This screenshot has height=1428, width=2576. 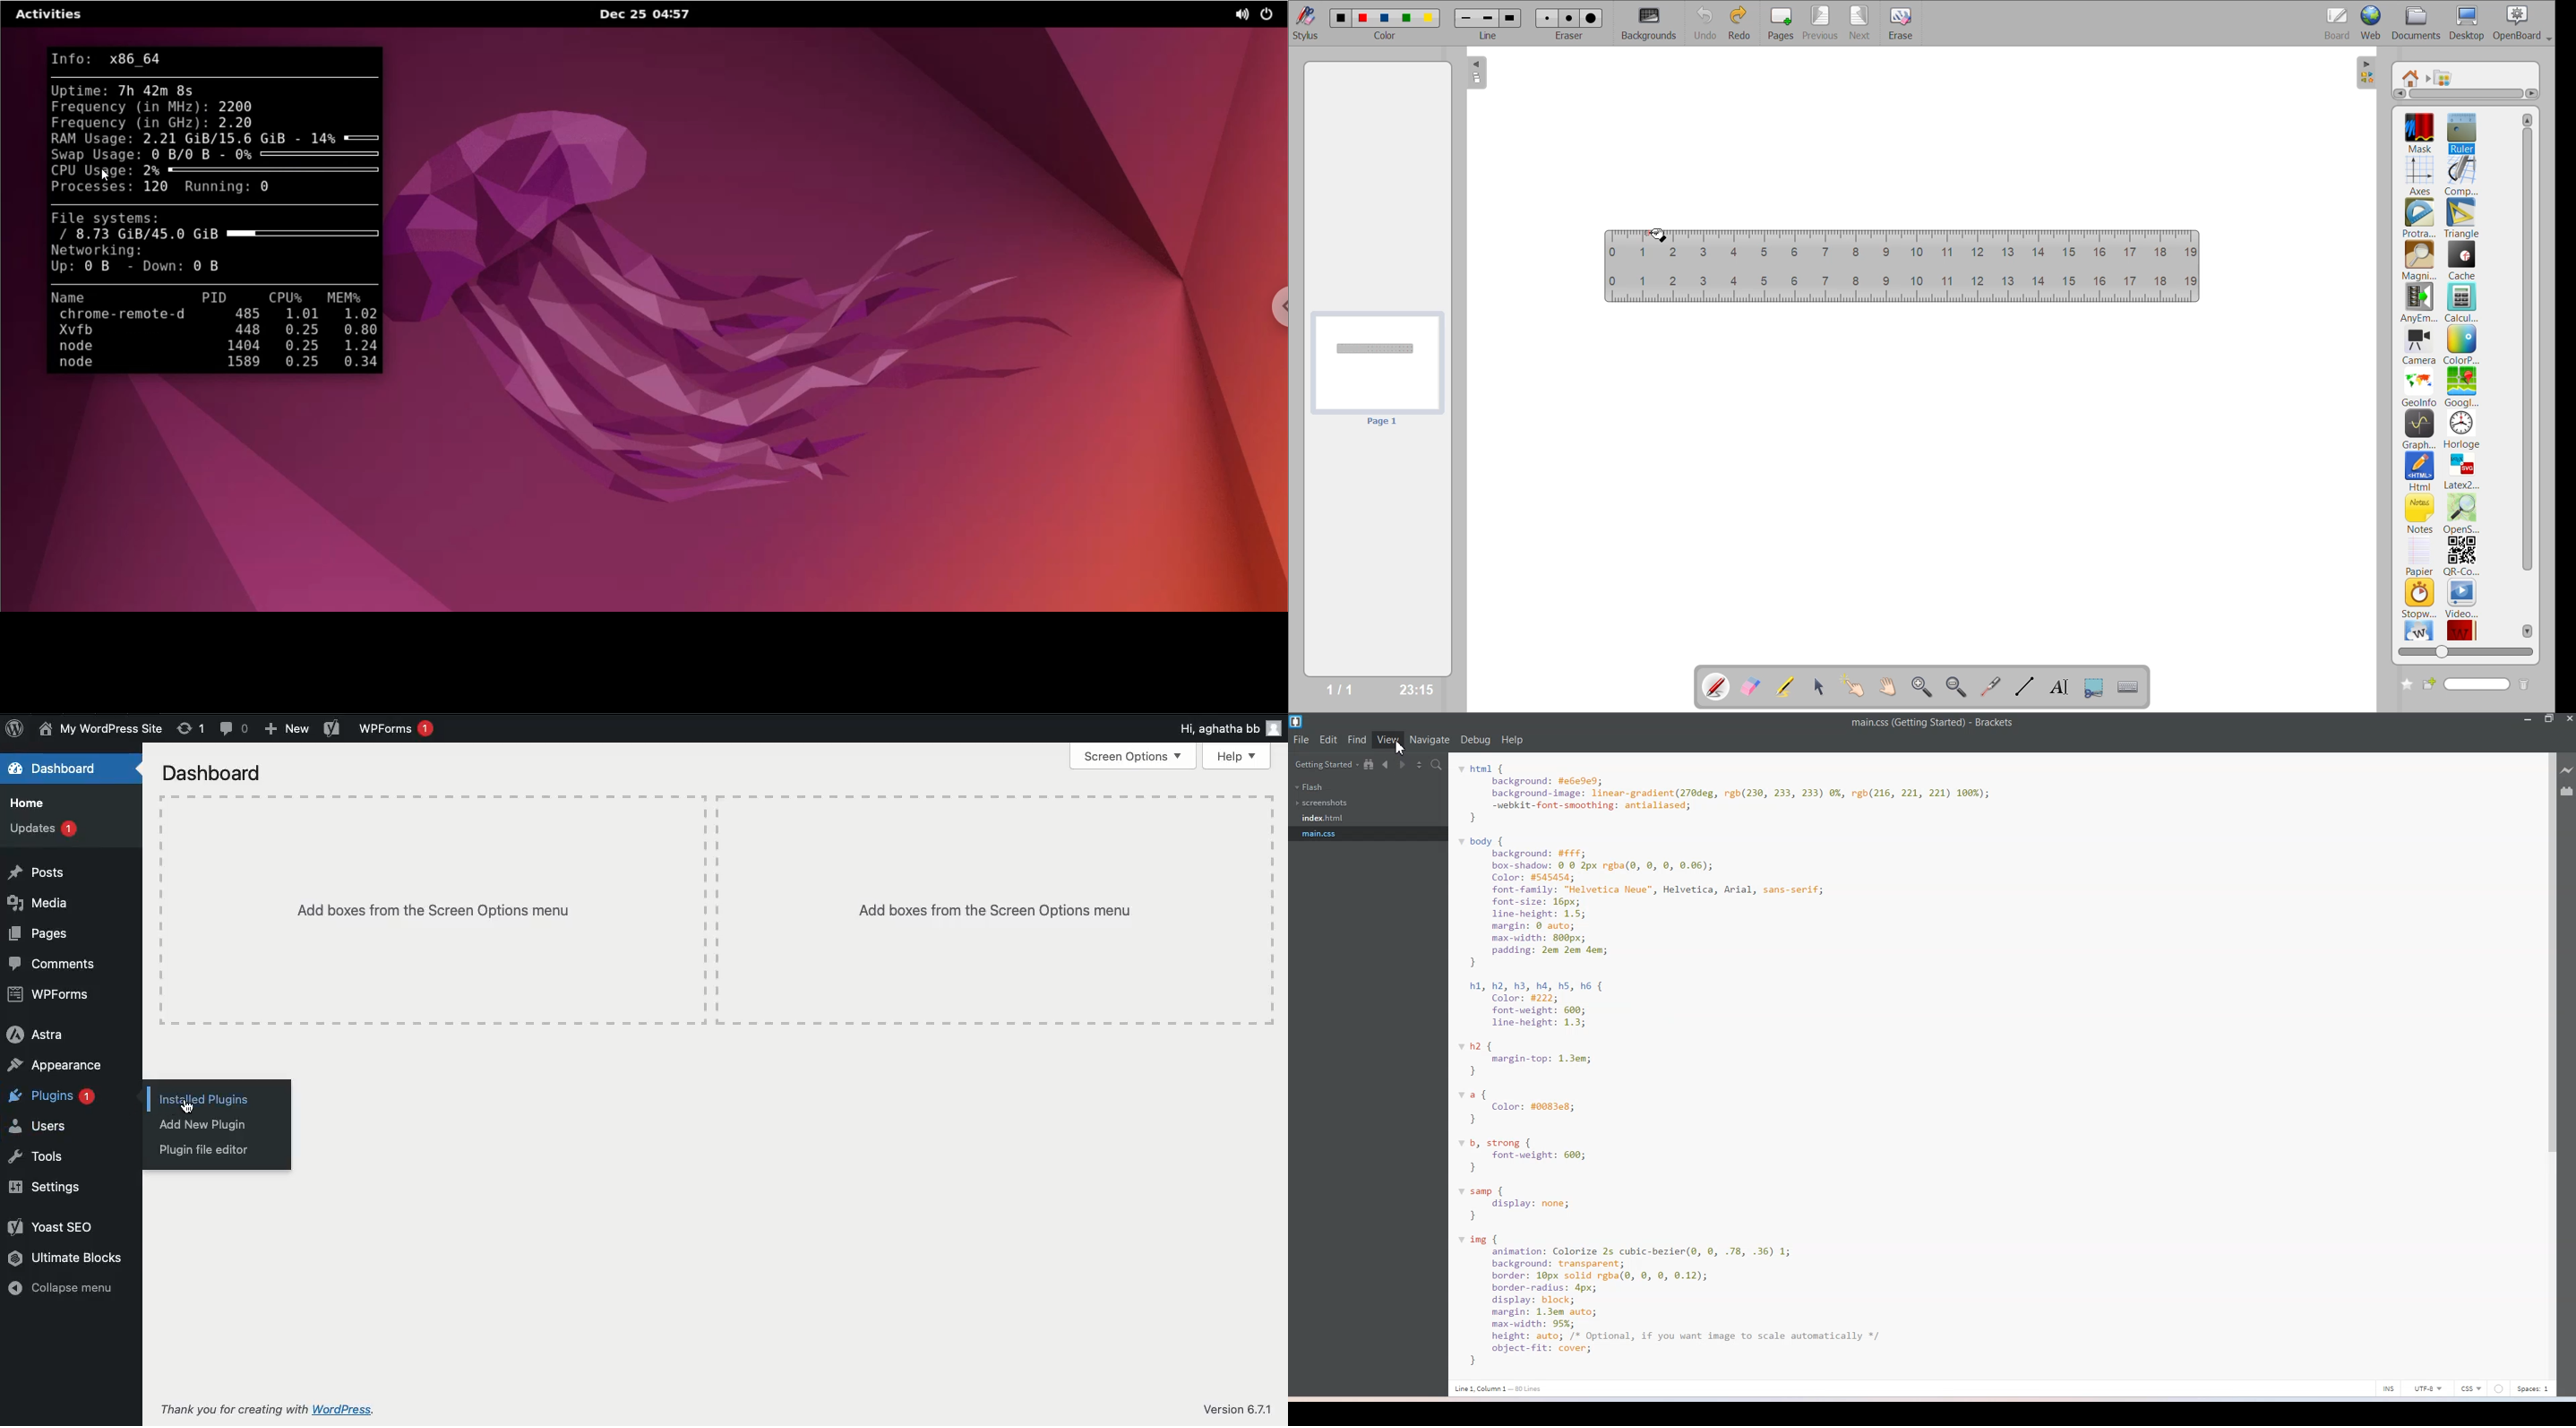 I want to click on Logo , so click(x=1297, y=721).